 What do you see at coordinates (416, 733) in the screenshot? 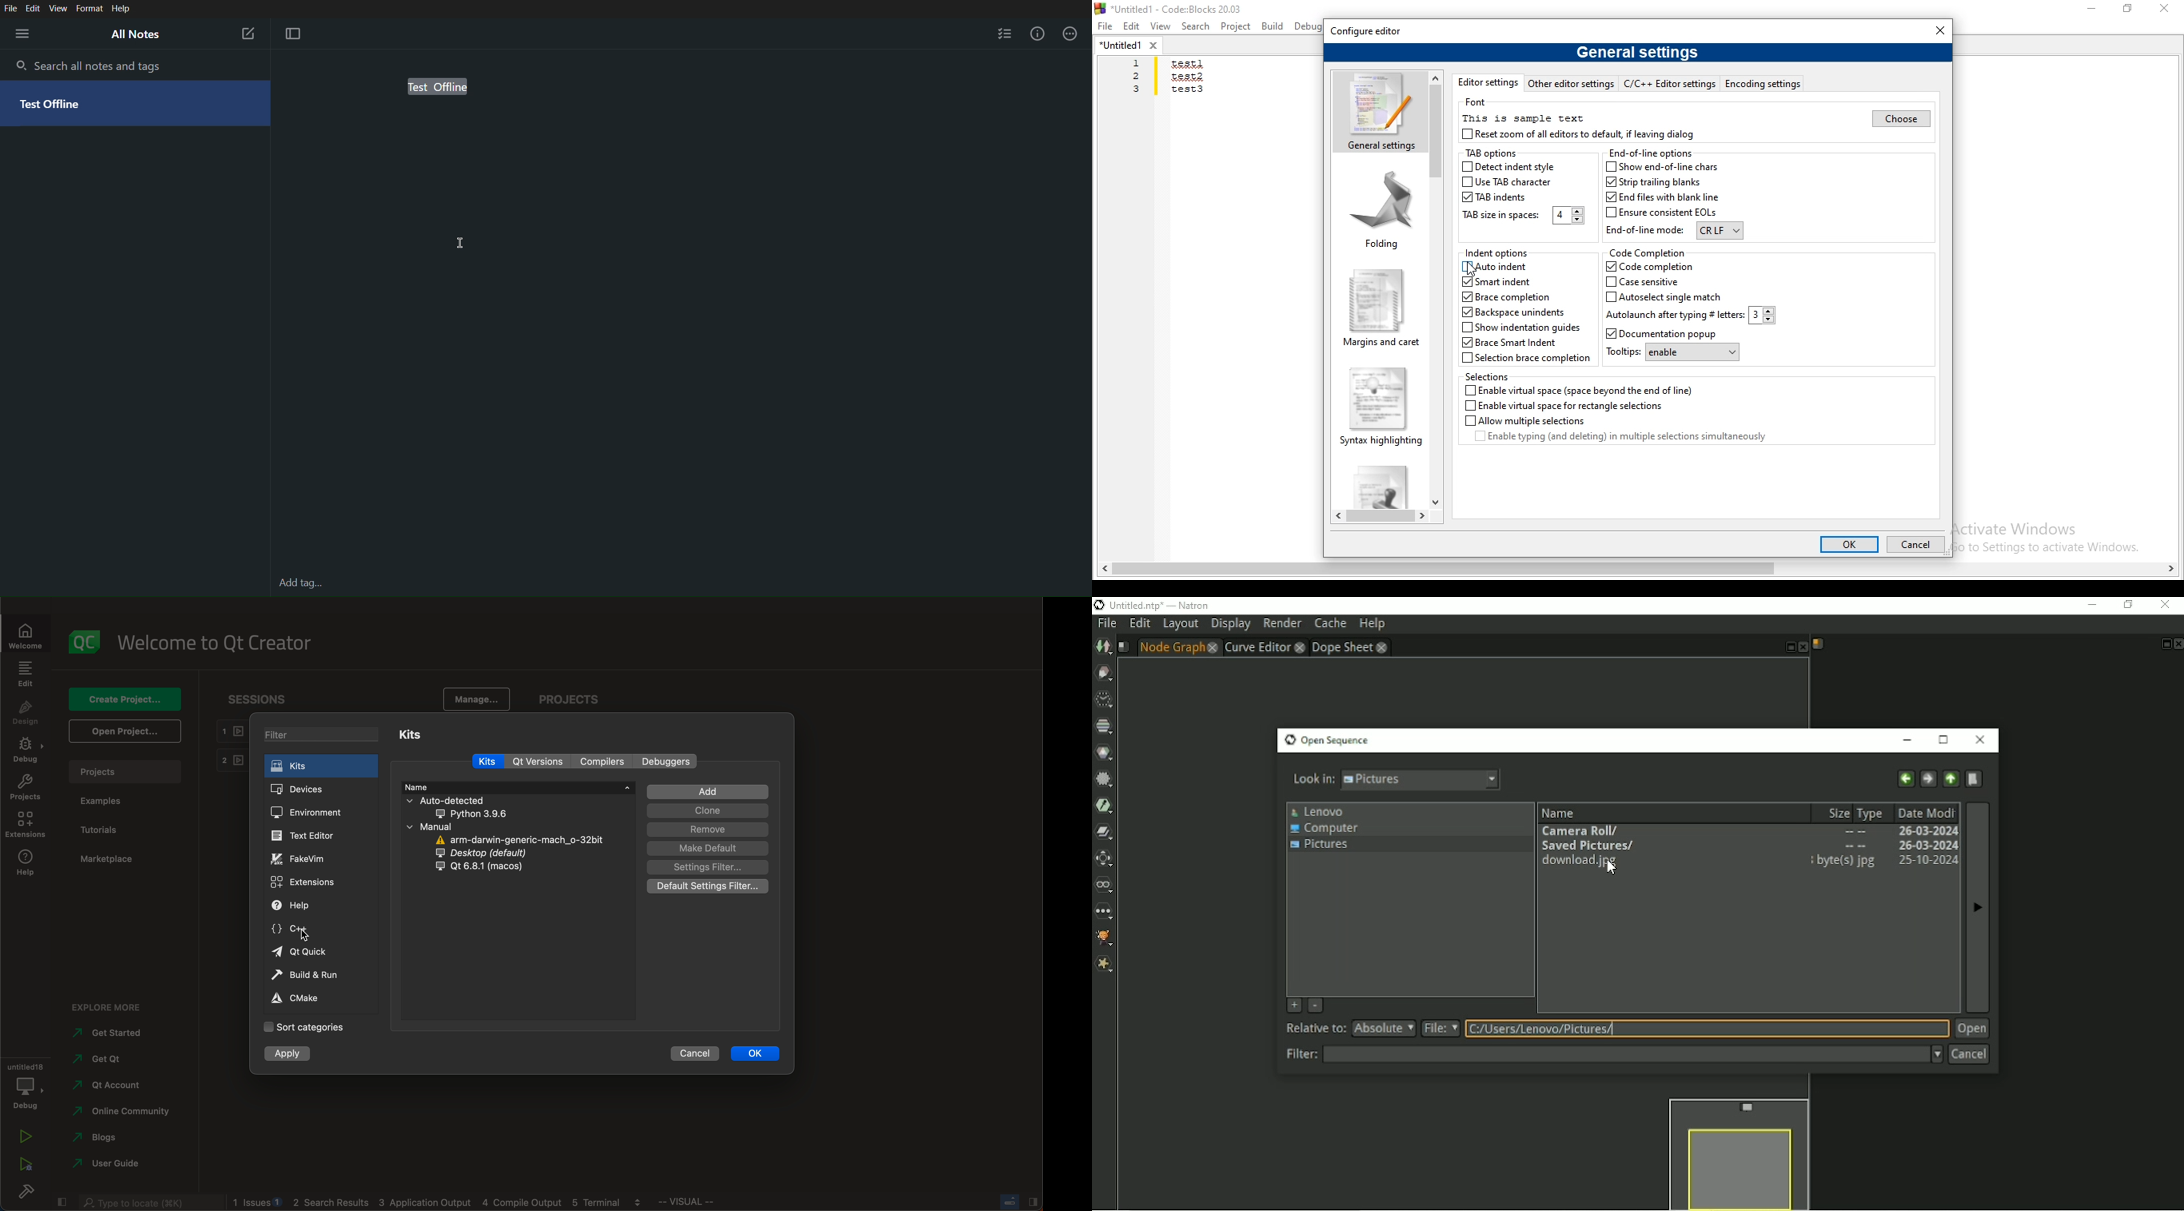
I see `kits` at bounding box center [416, 733].